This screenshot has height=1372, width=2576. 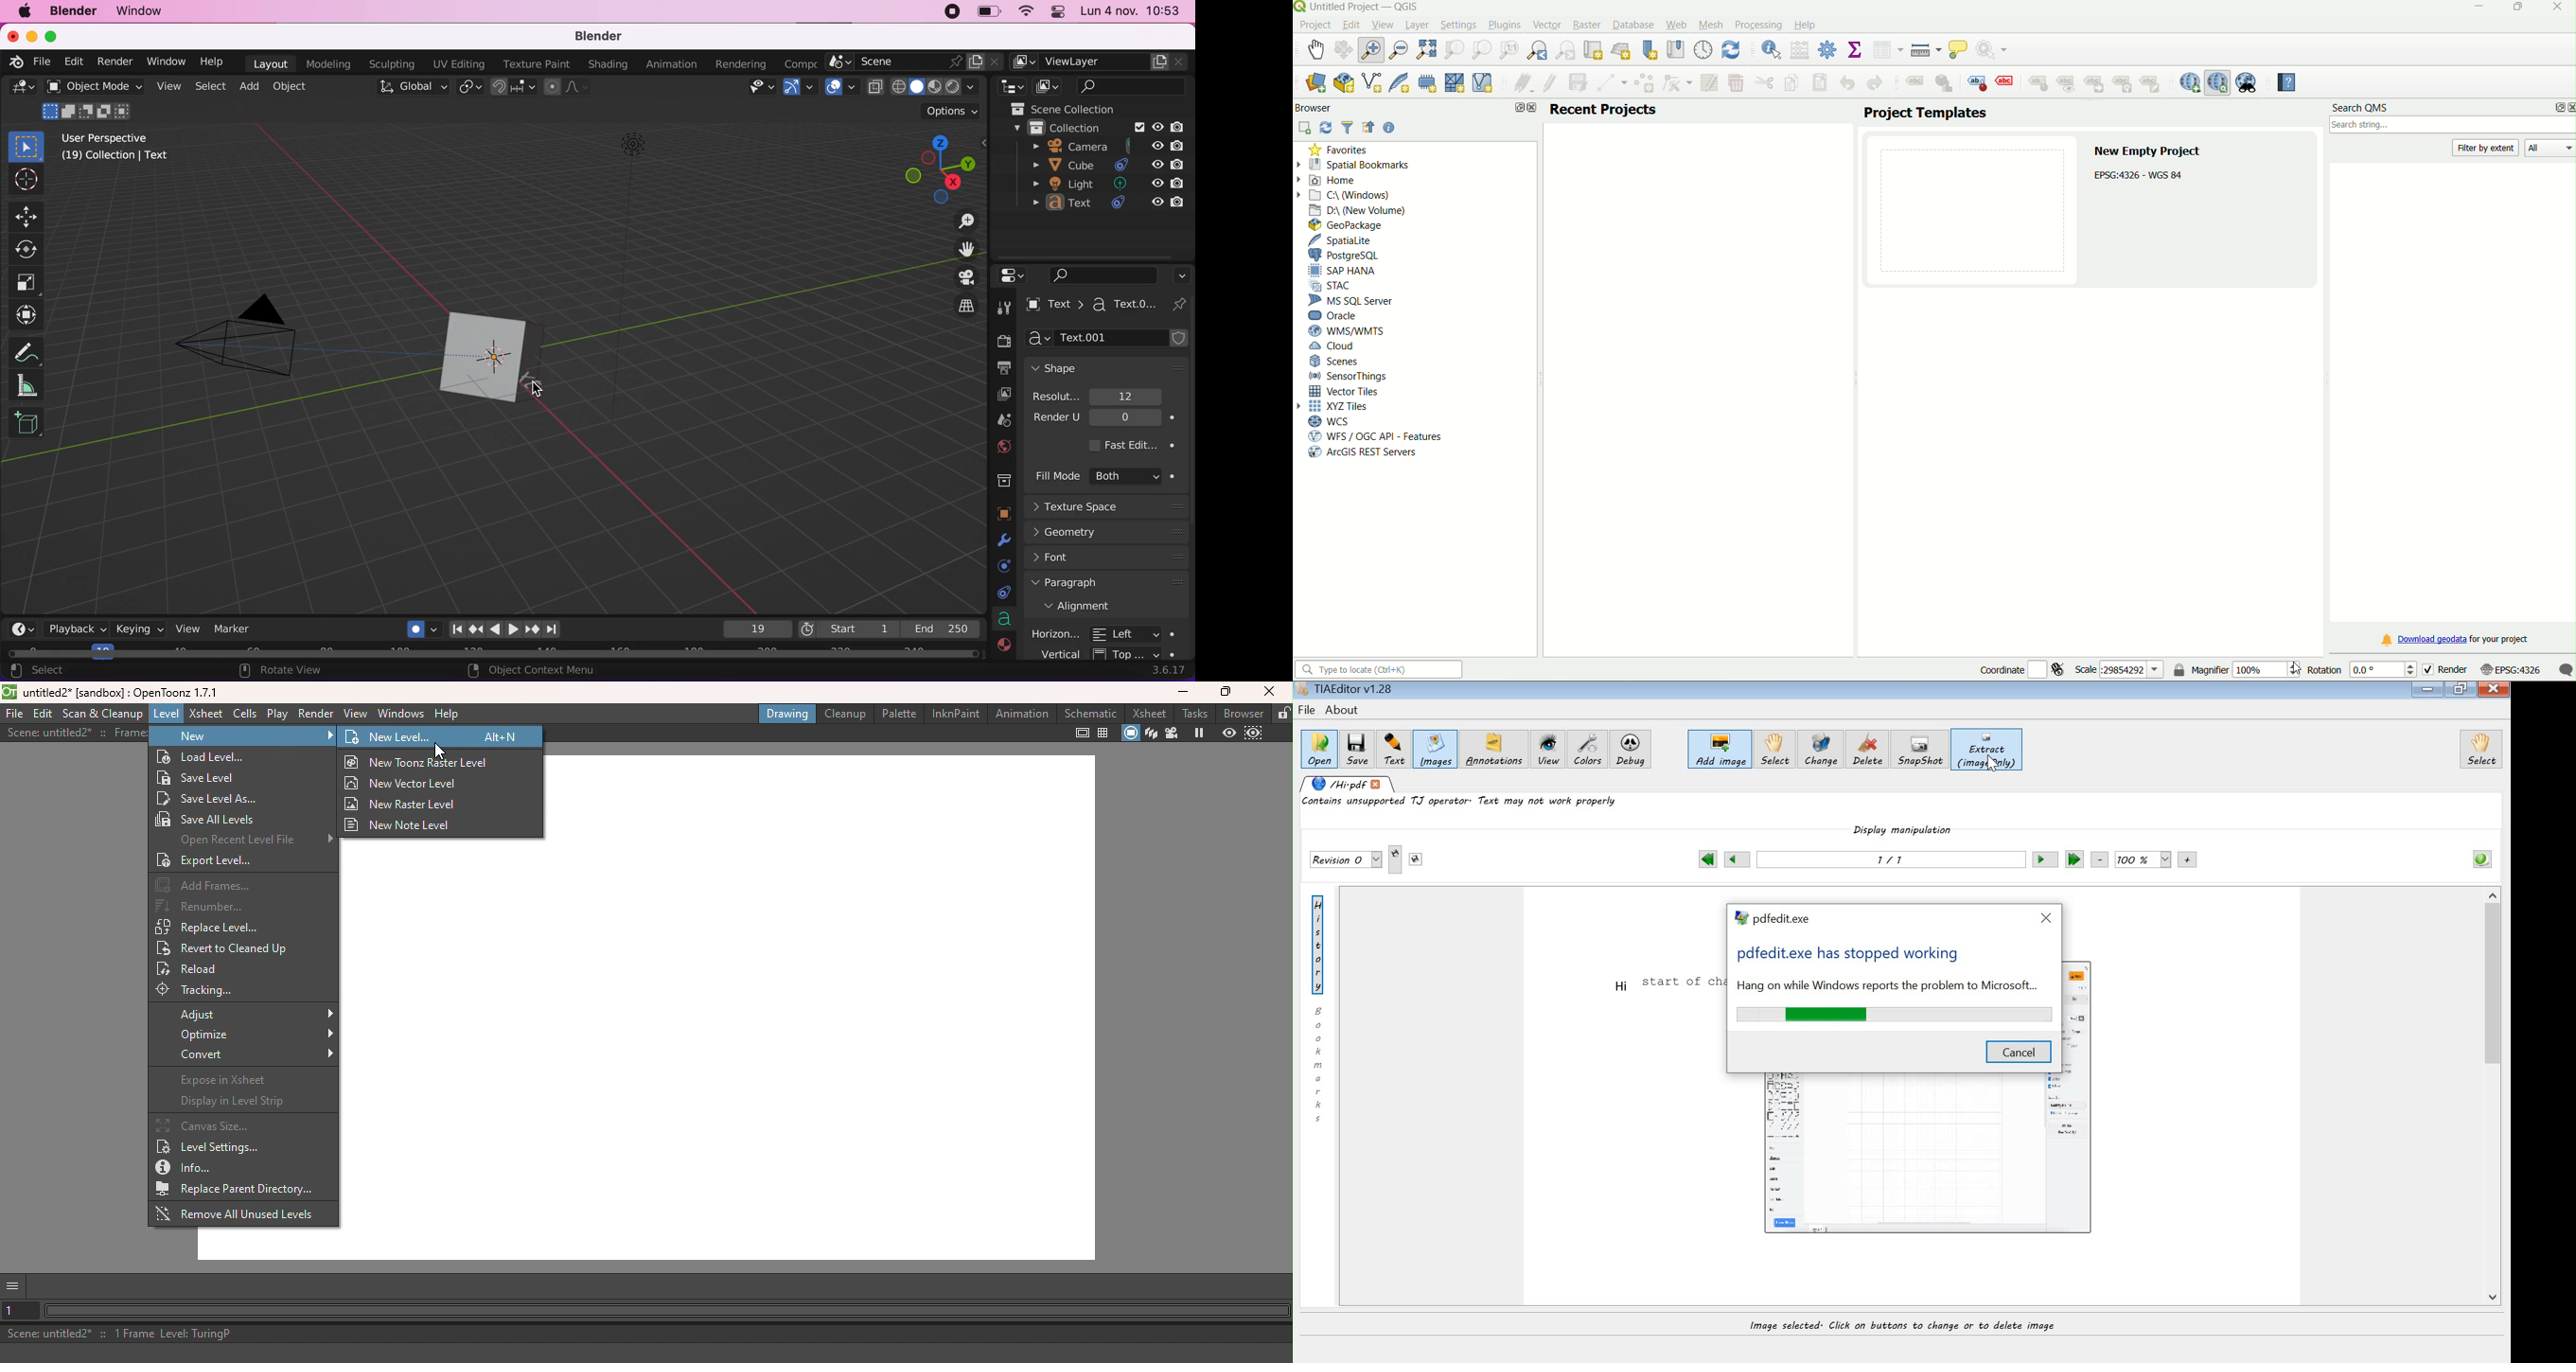 I want to click on text, so click(x=2141, y=175).